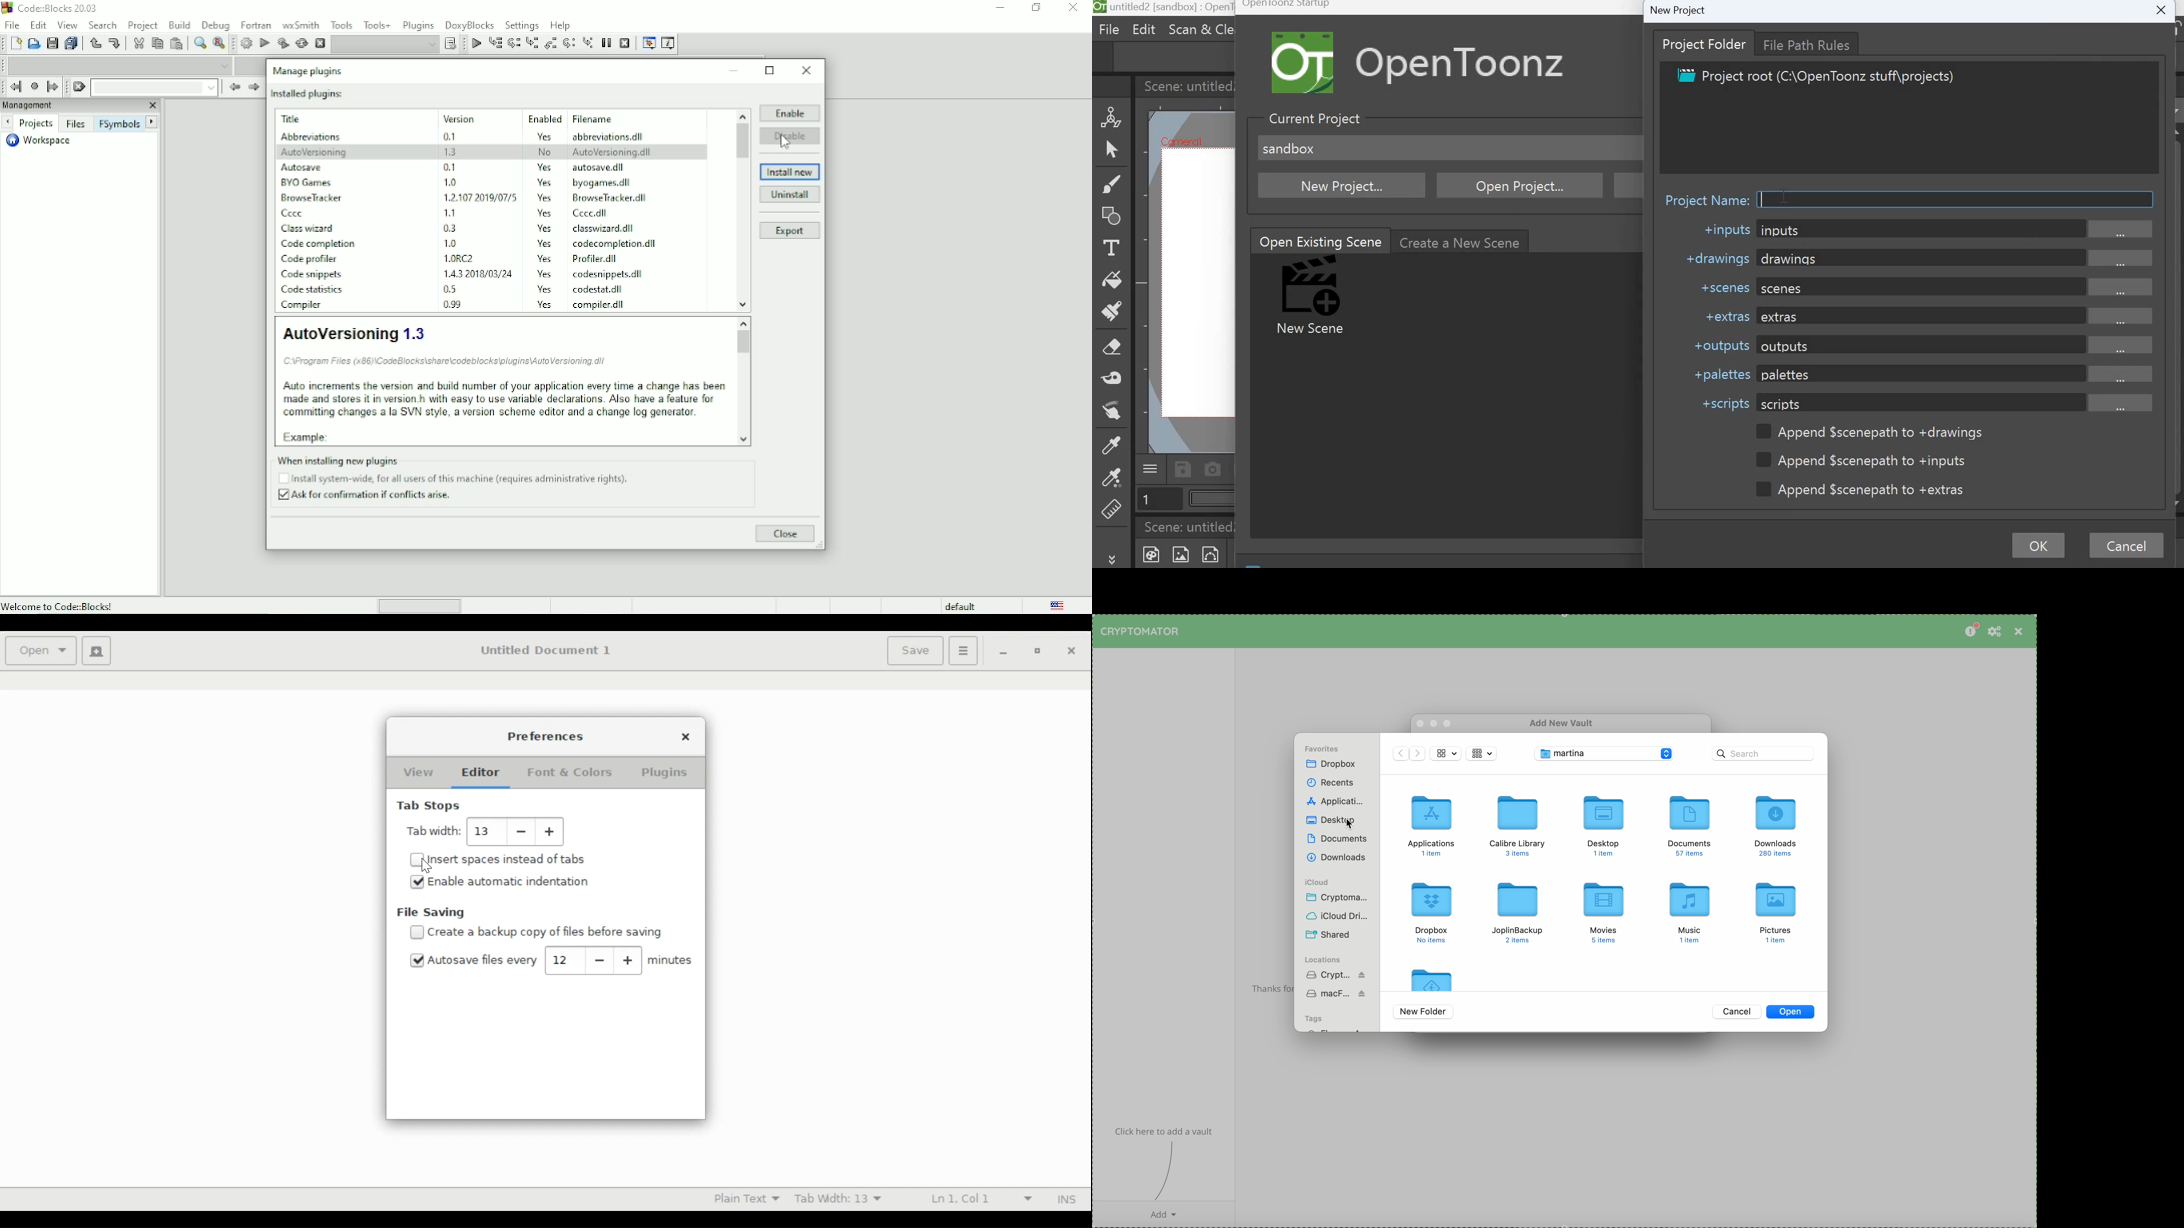  I want to click on 0.5, so click(448, 289).